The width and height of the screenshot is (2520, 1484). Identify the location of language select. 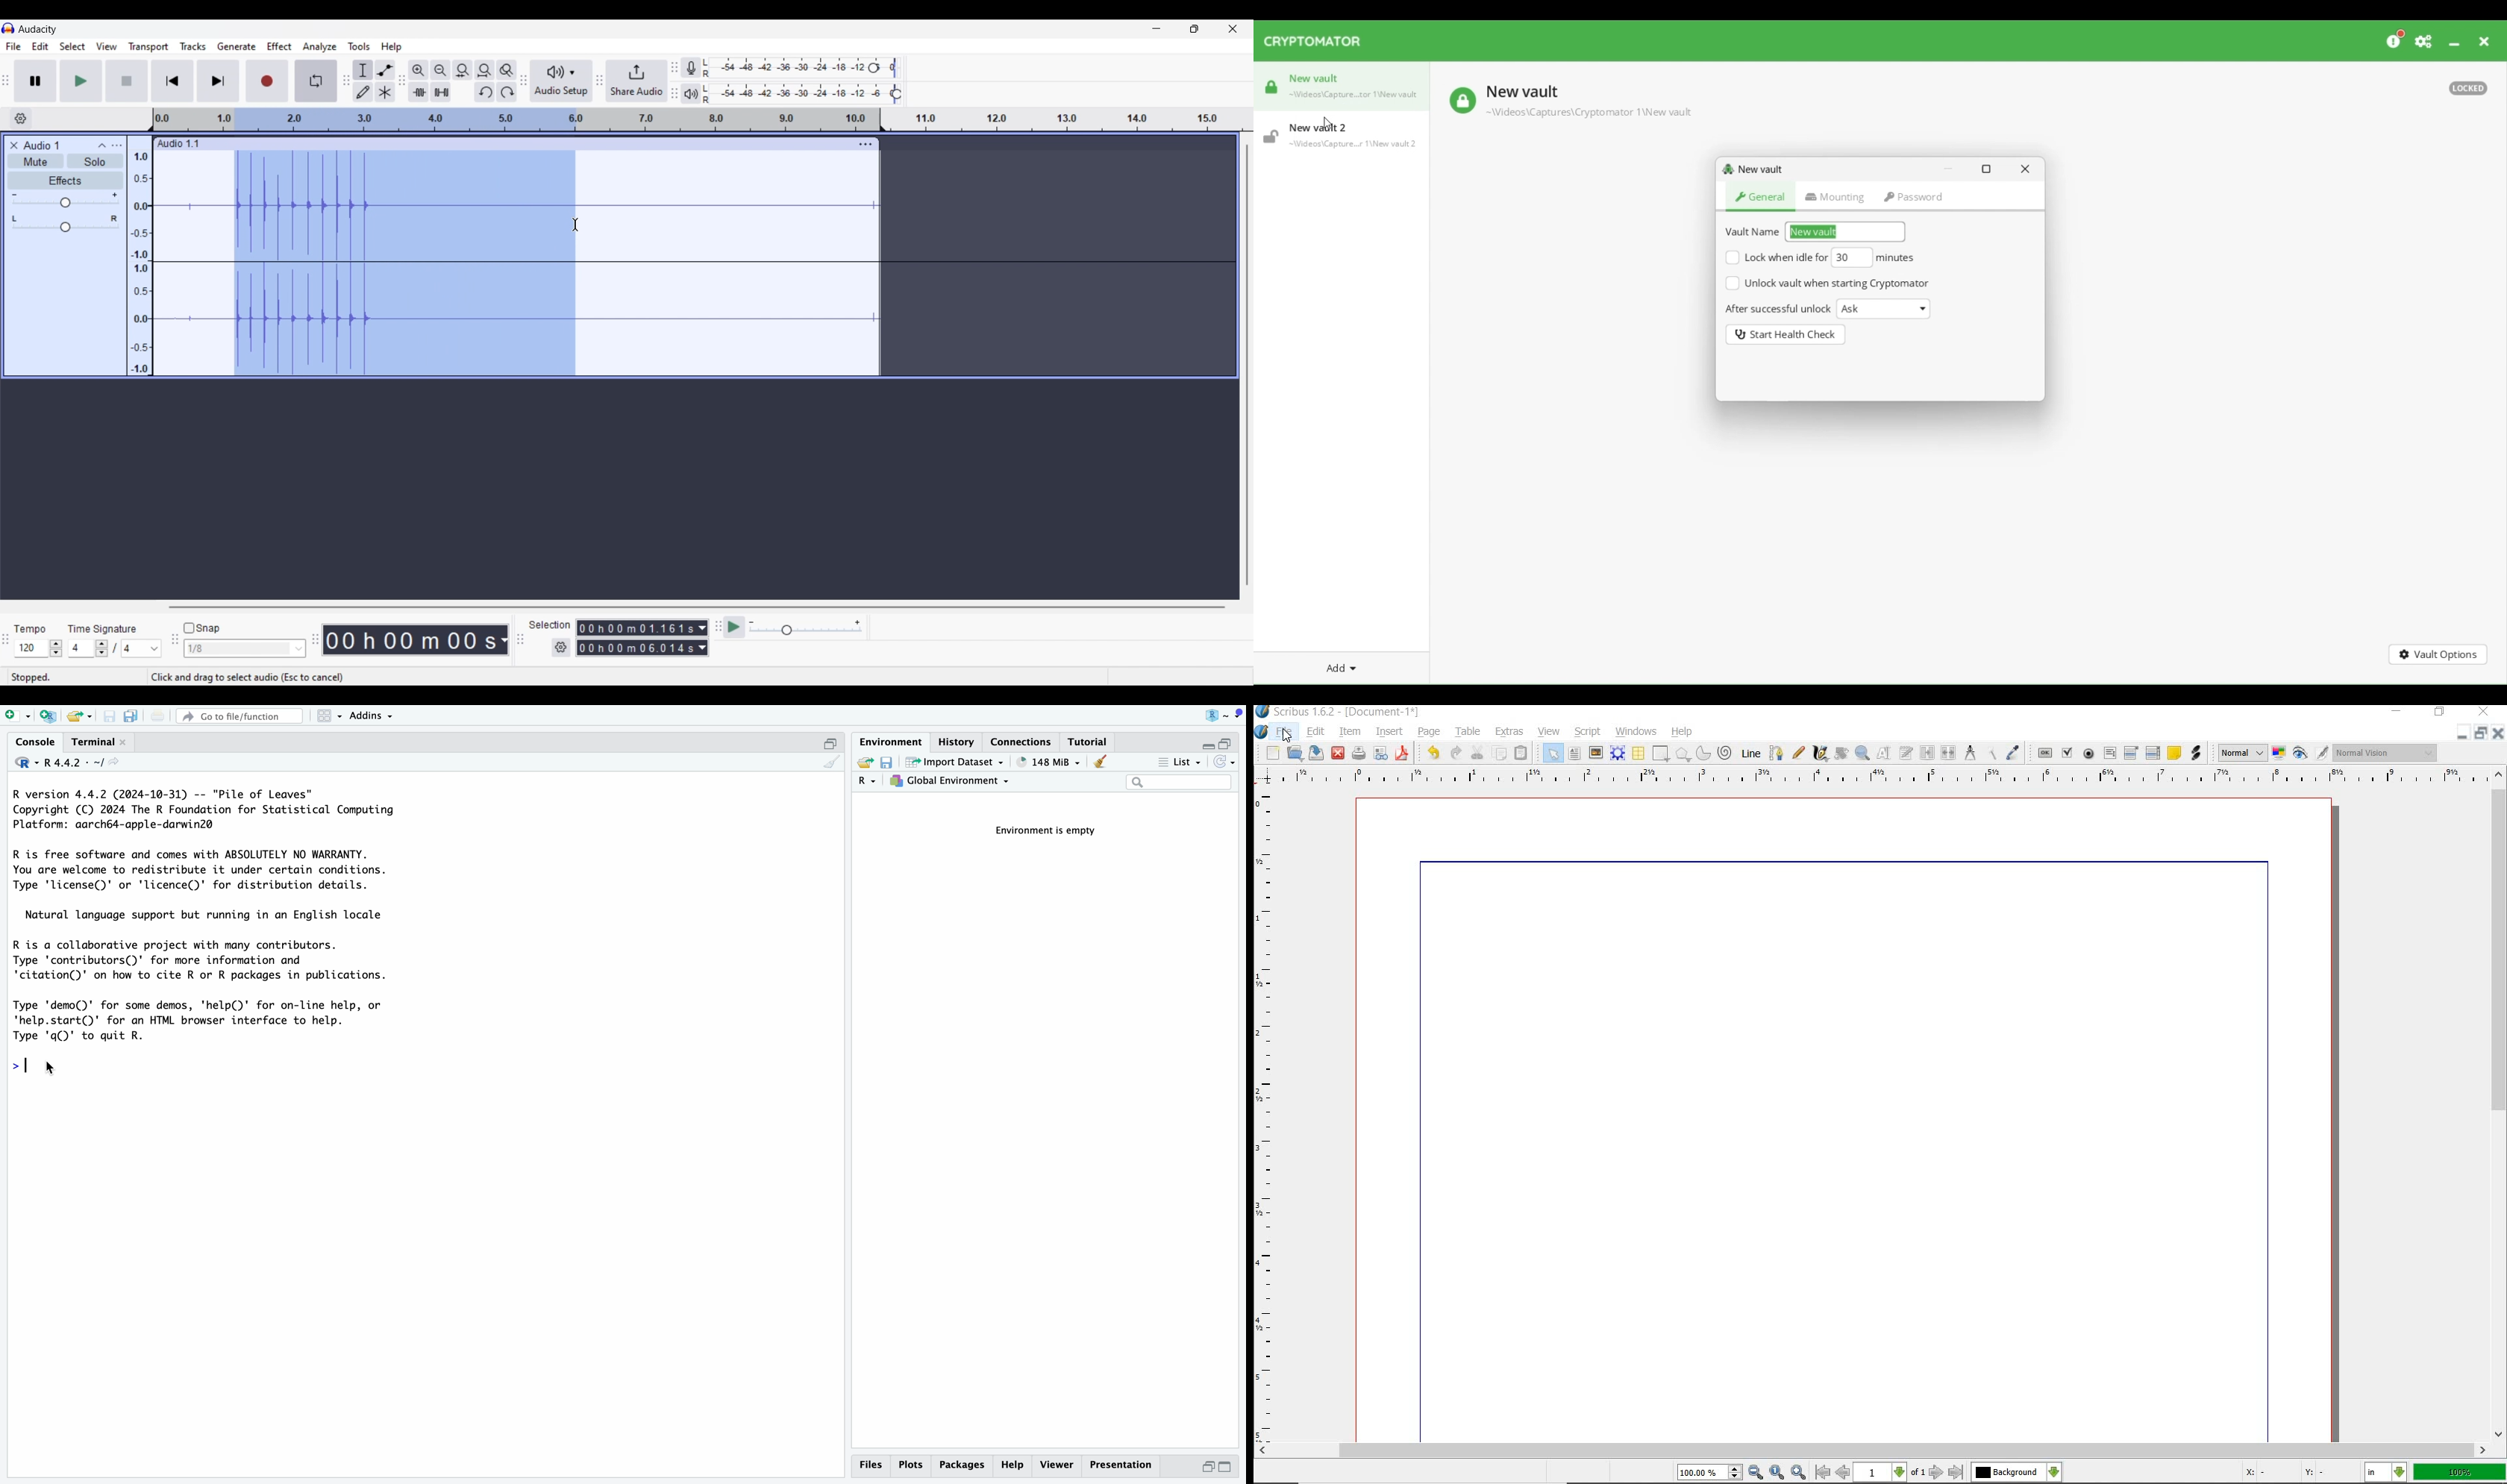
(868, 783).